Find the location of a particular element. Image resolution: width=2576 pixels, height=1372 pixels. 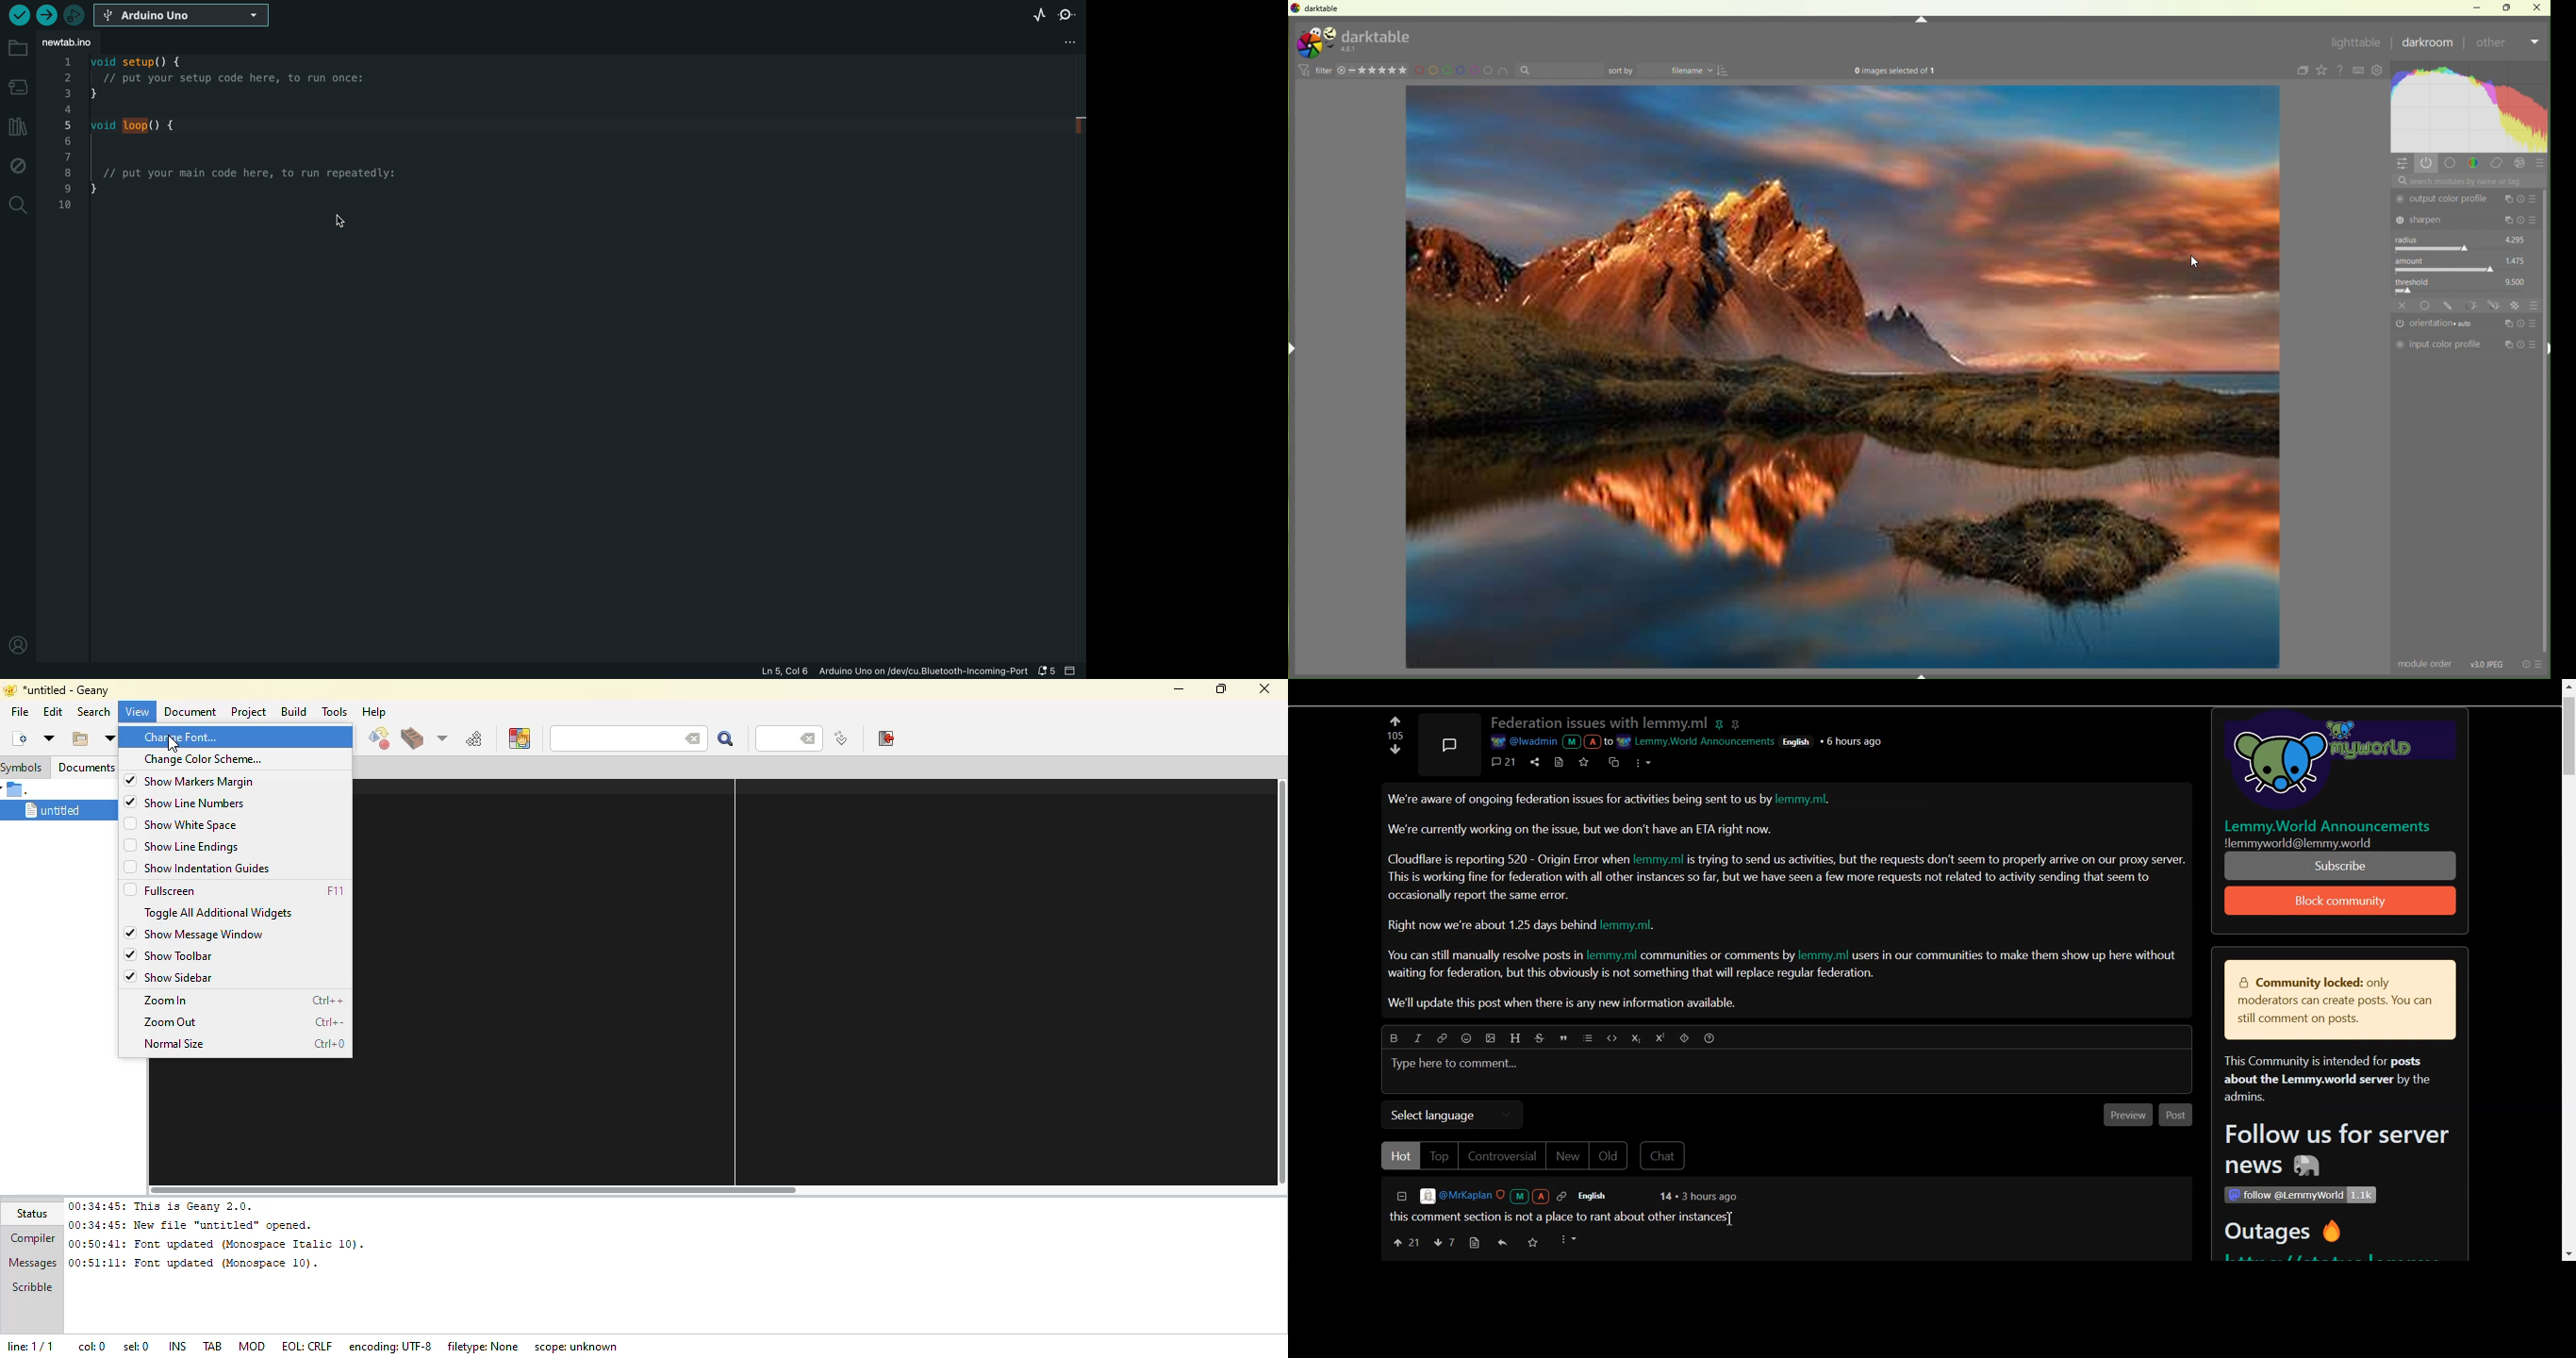

*untitled - geany is located at coordinates (69, 688).